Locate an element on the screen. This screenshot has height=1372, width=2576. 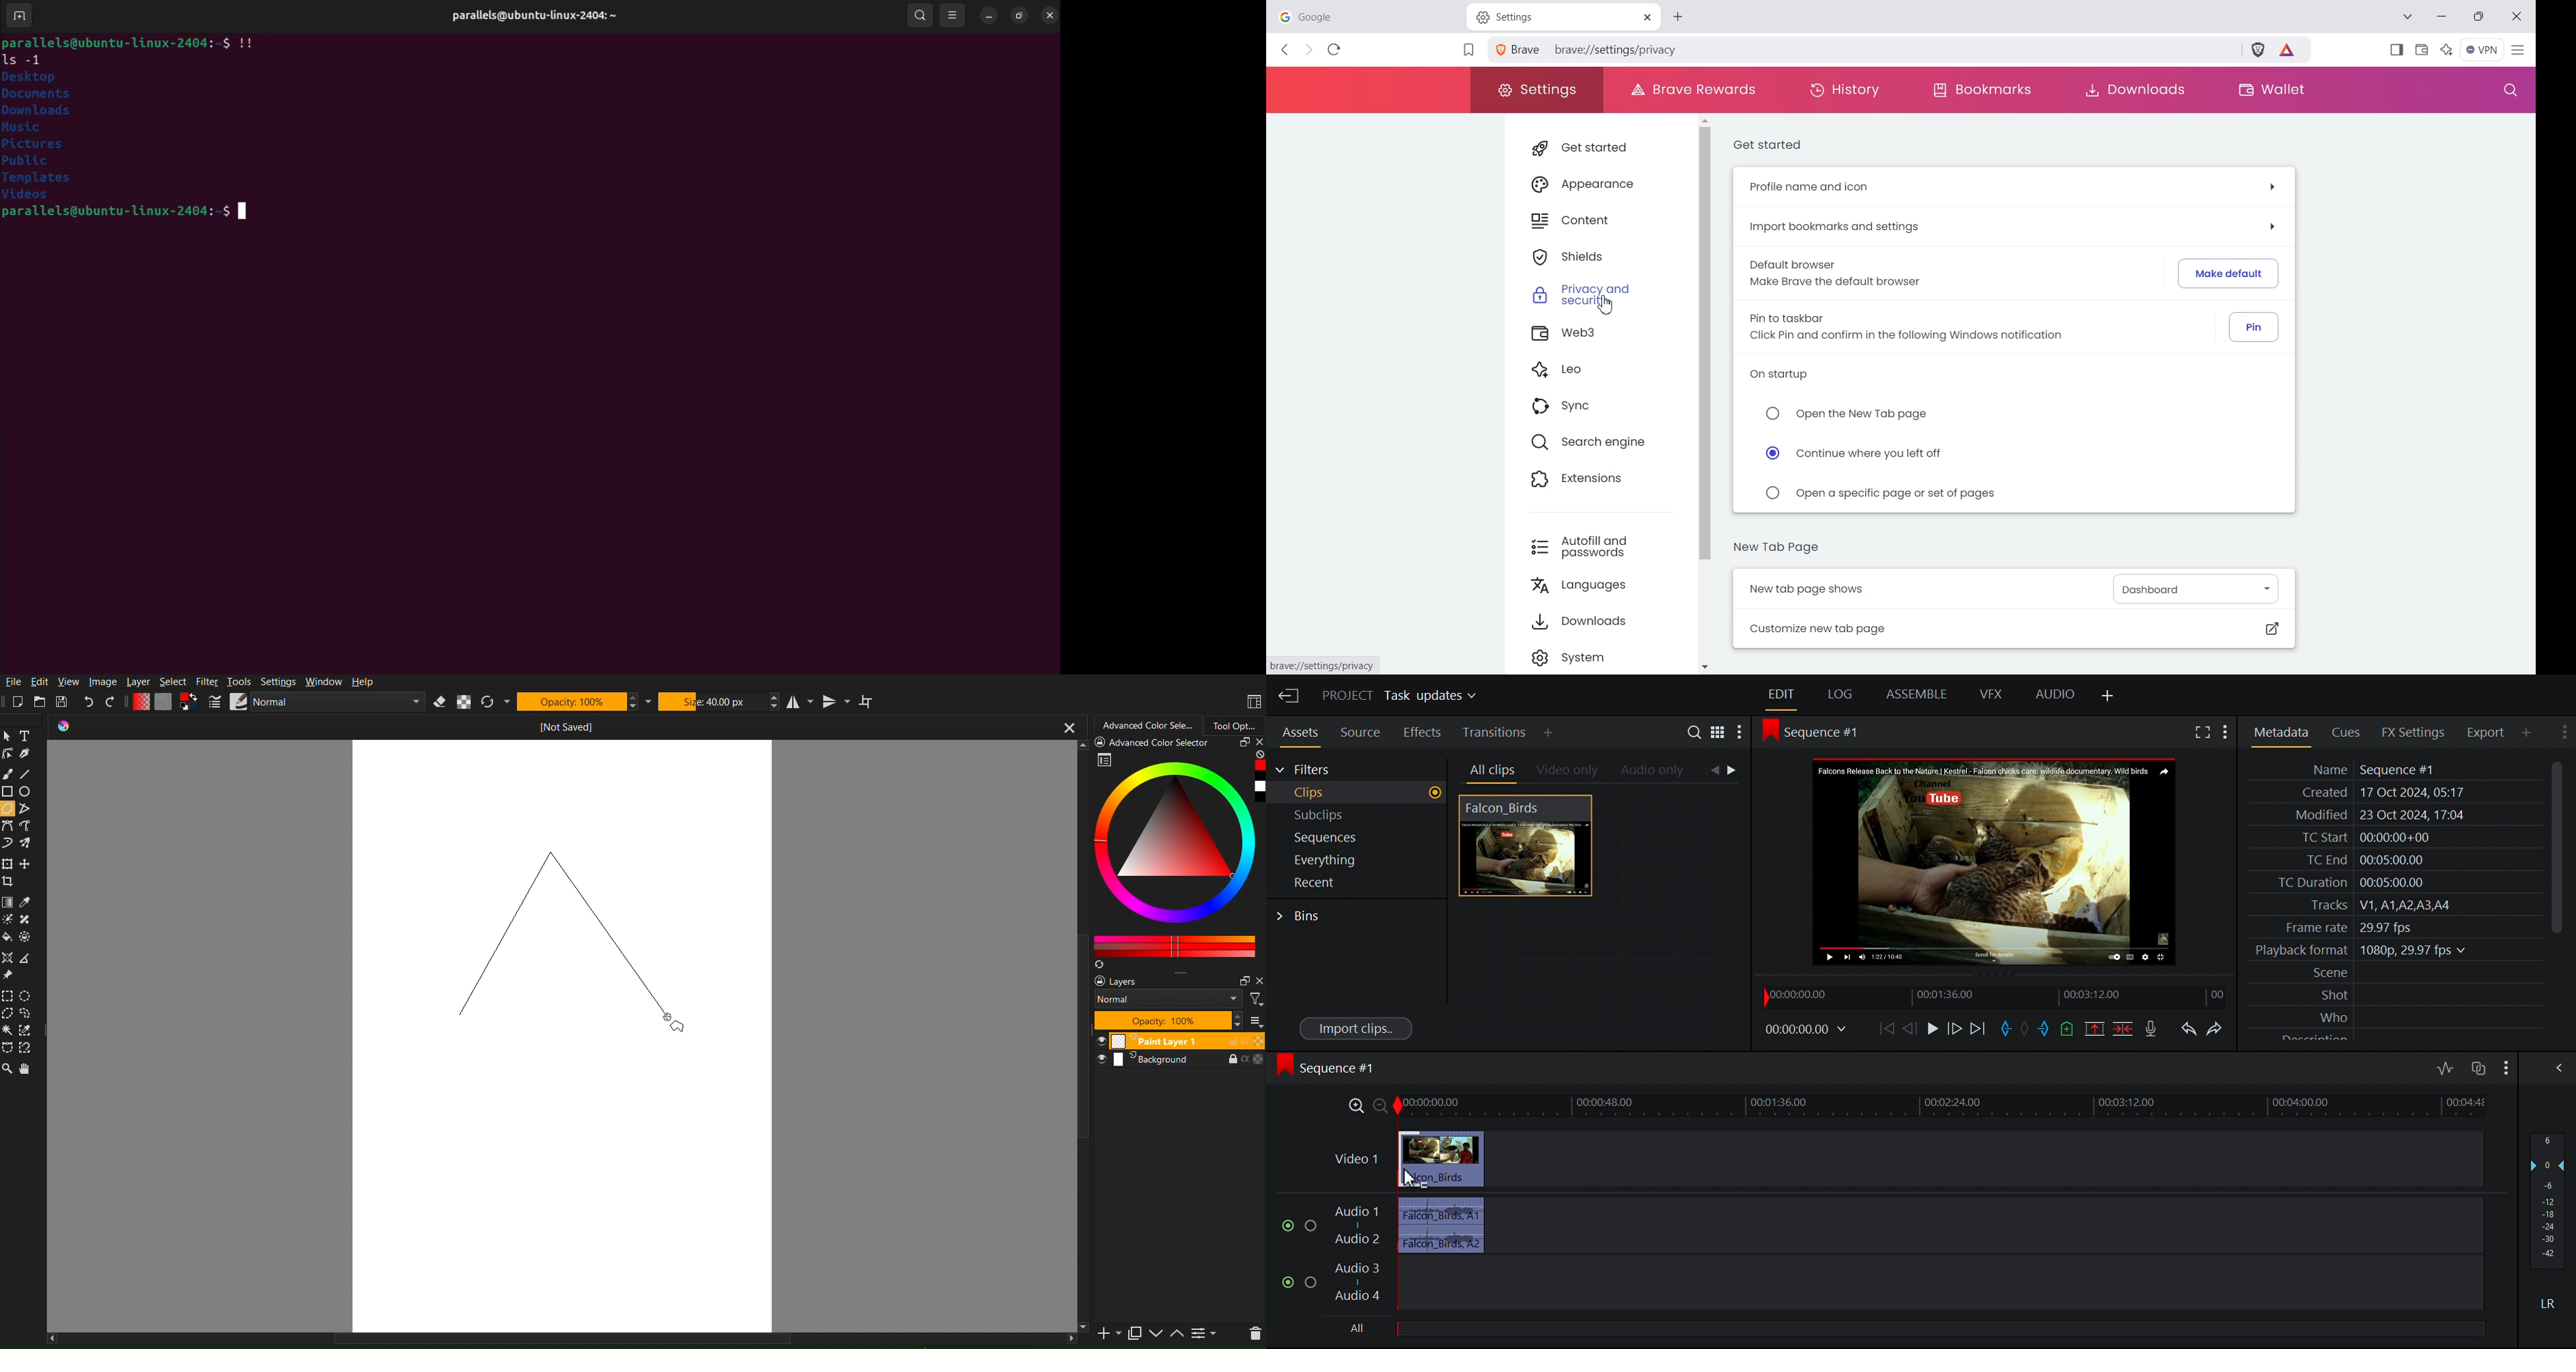
pictures is located at coordinates (36, 145).